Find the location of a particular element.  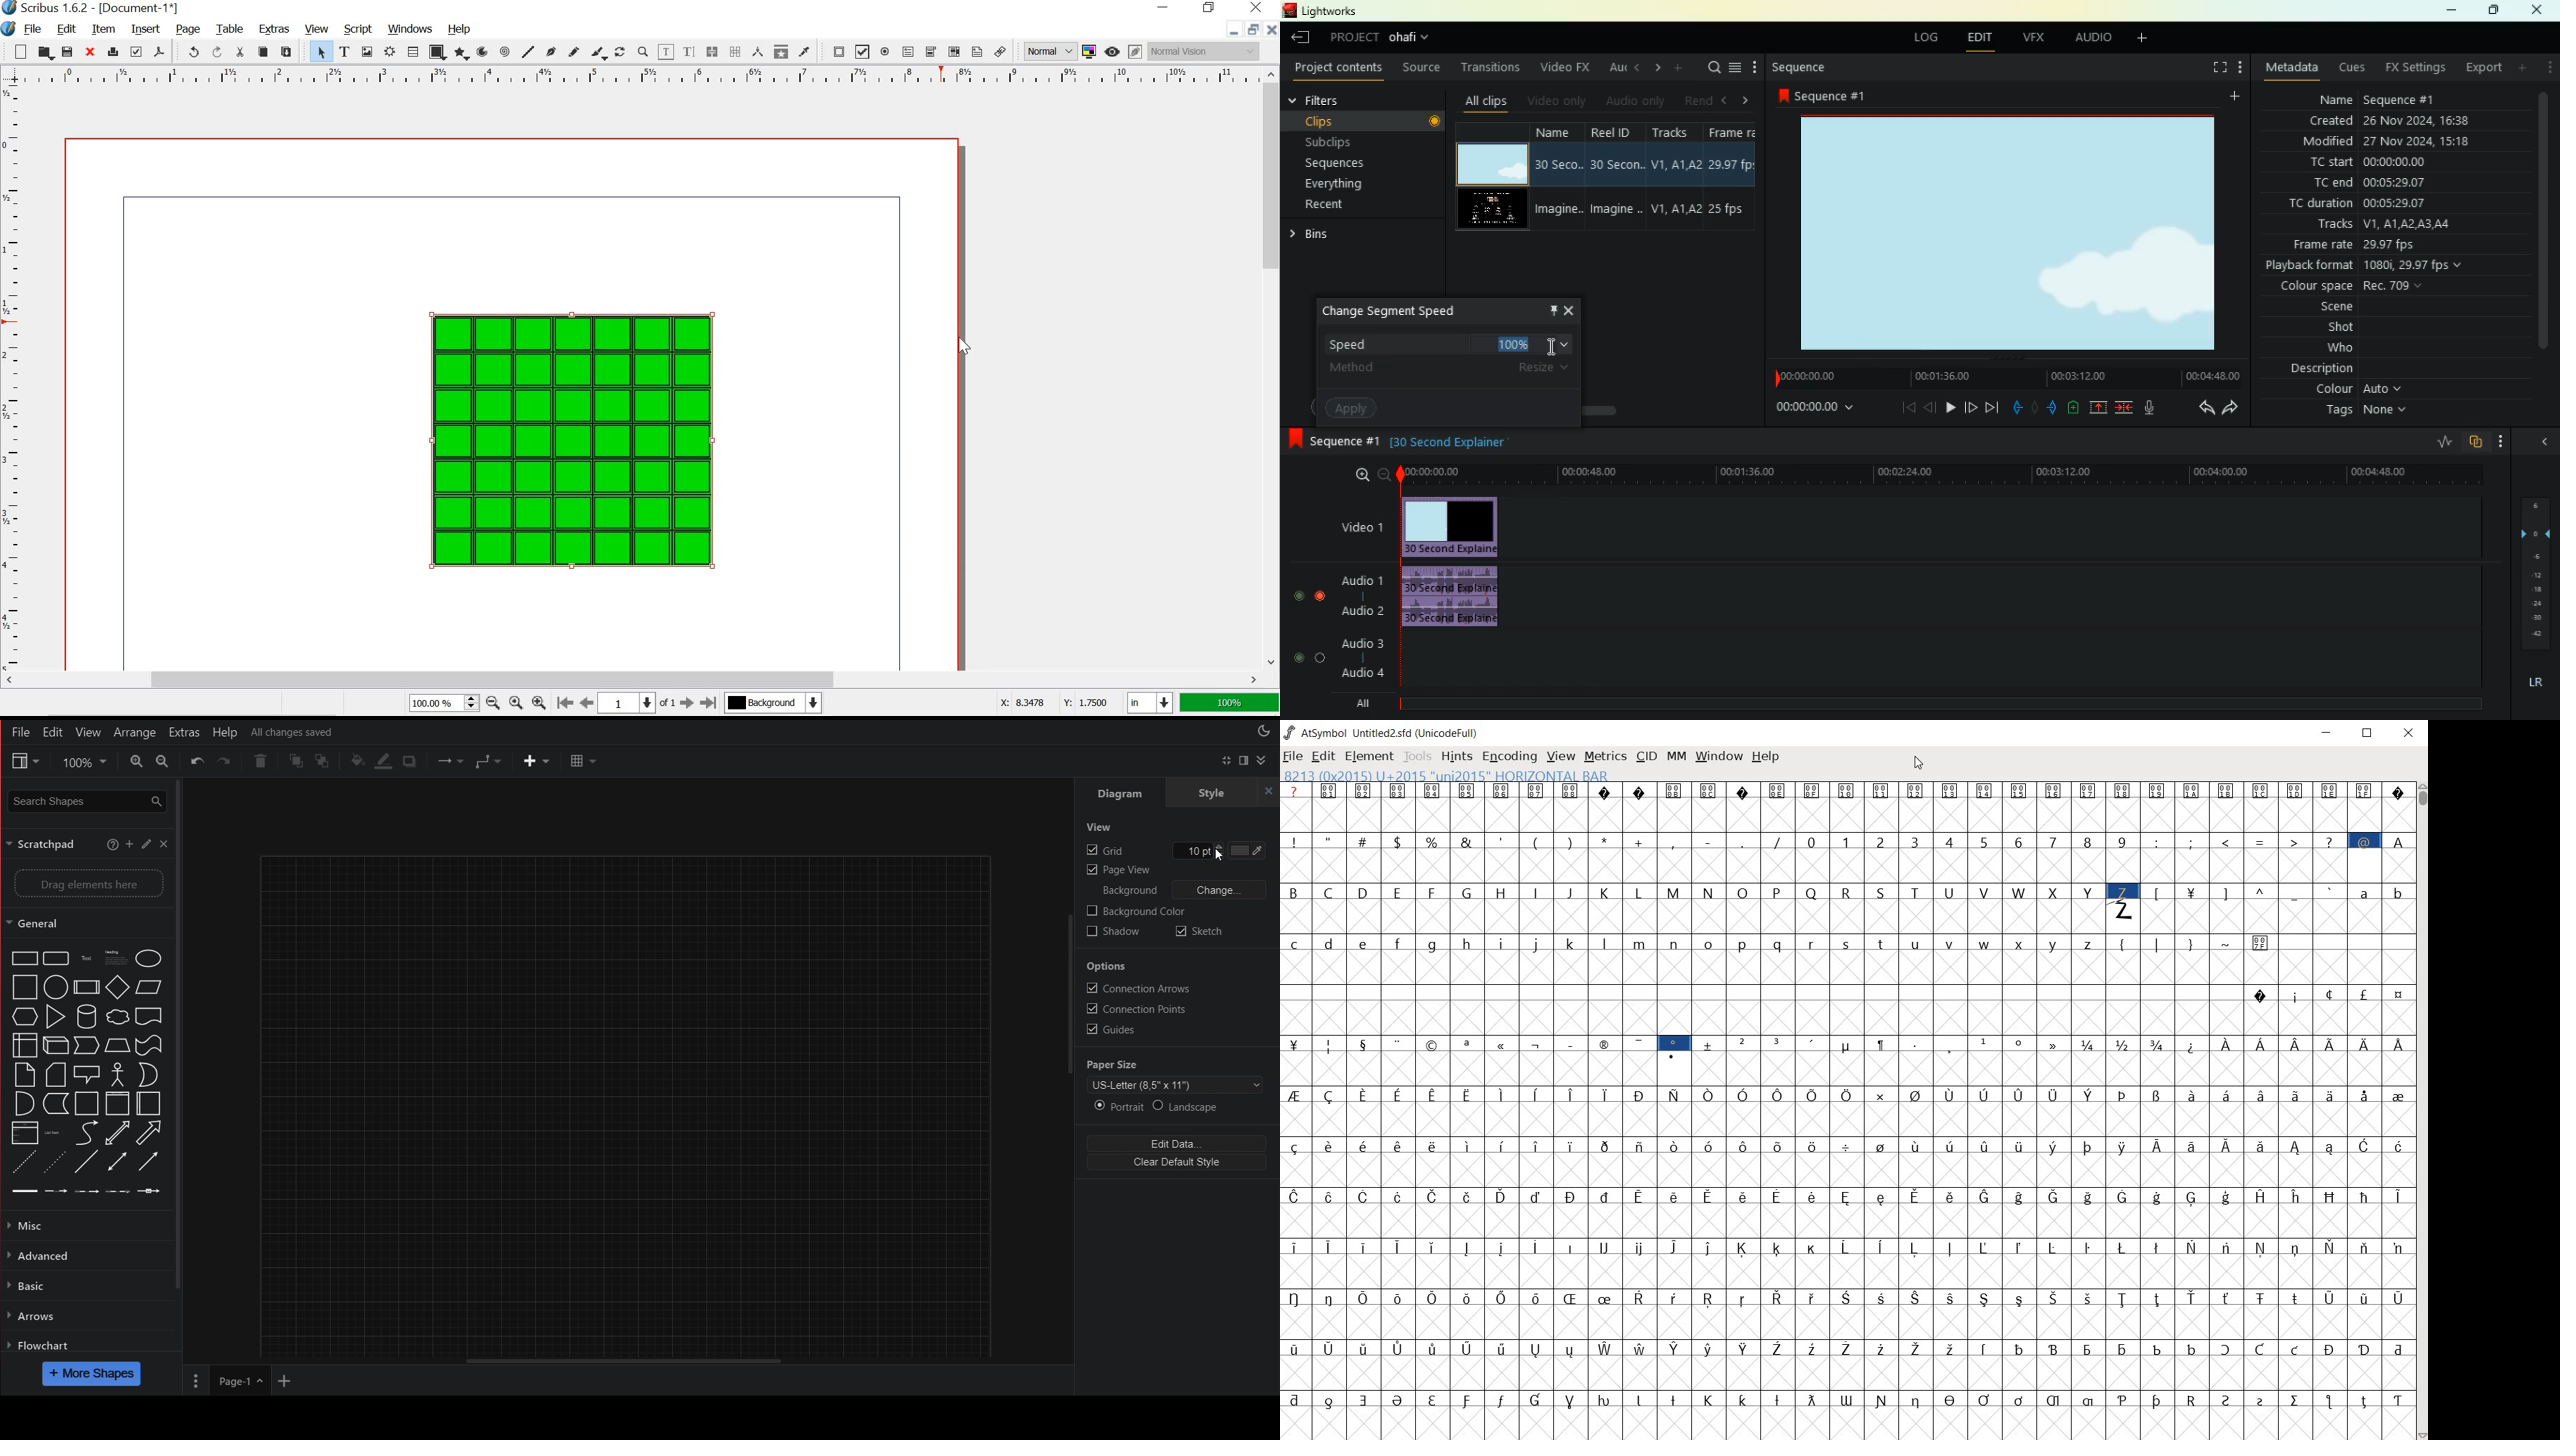

Table background added is located at coordinates (572, 439).